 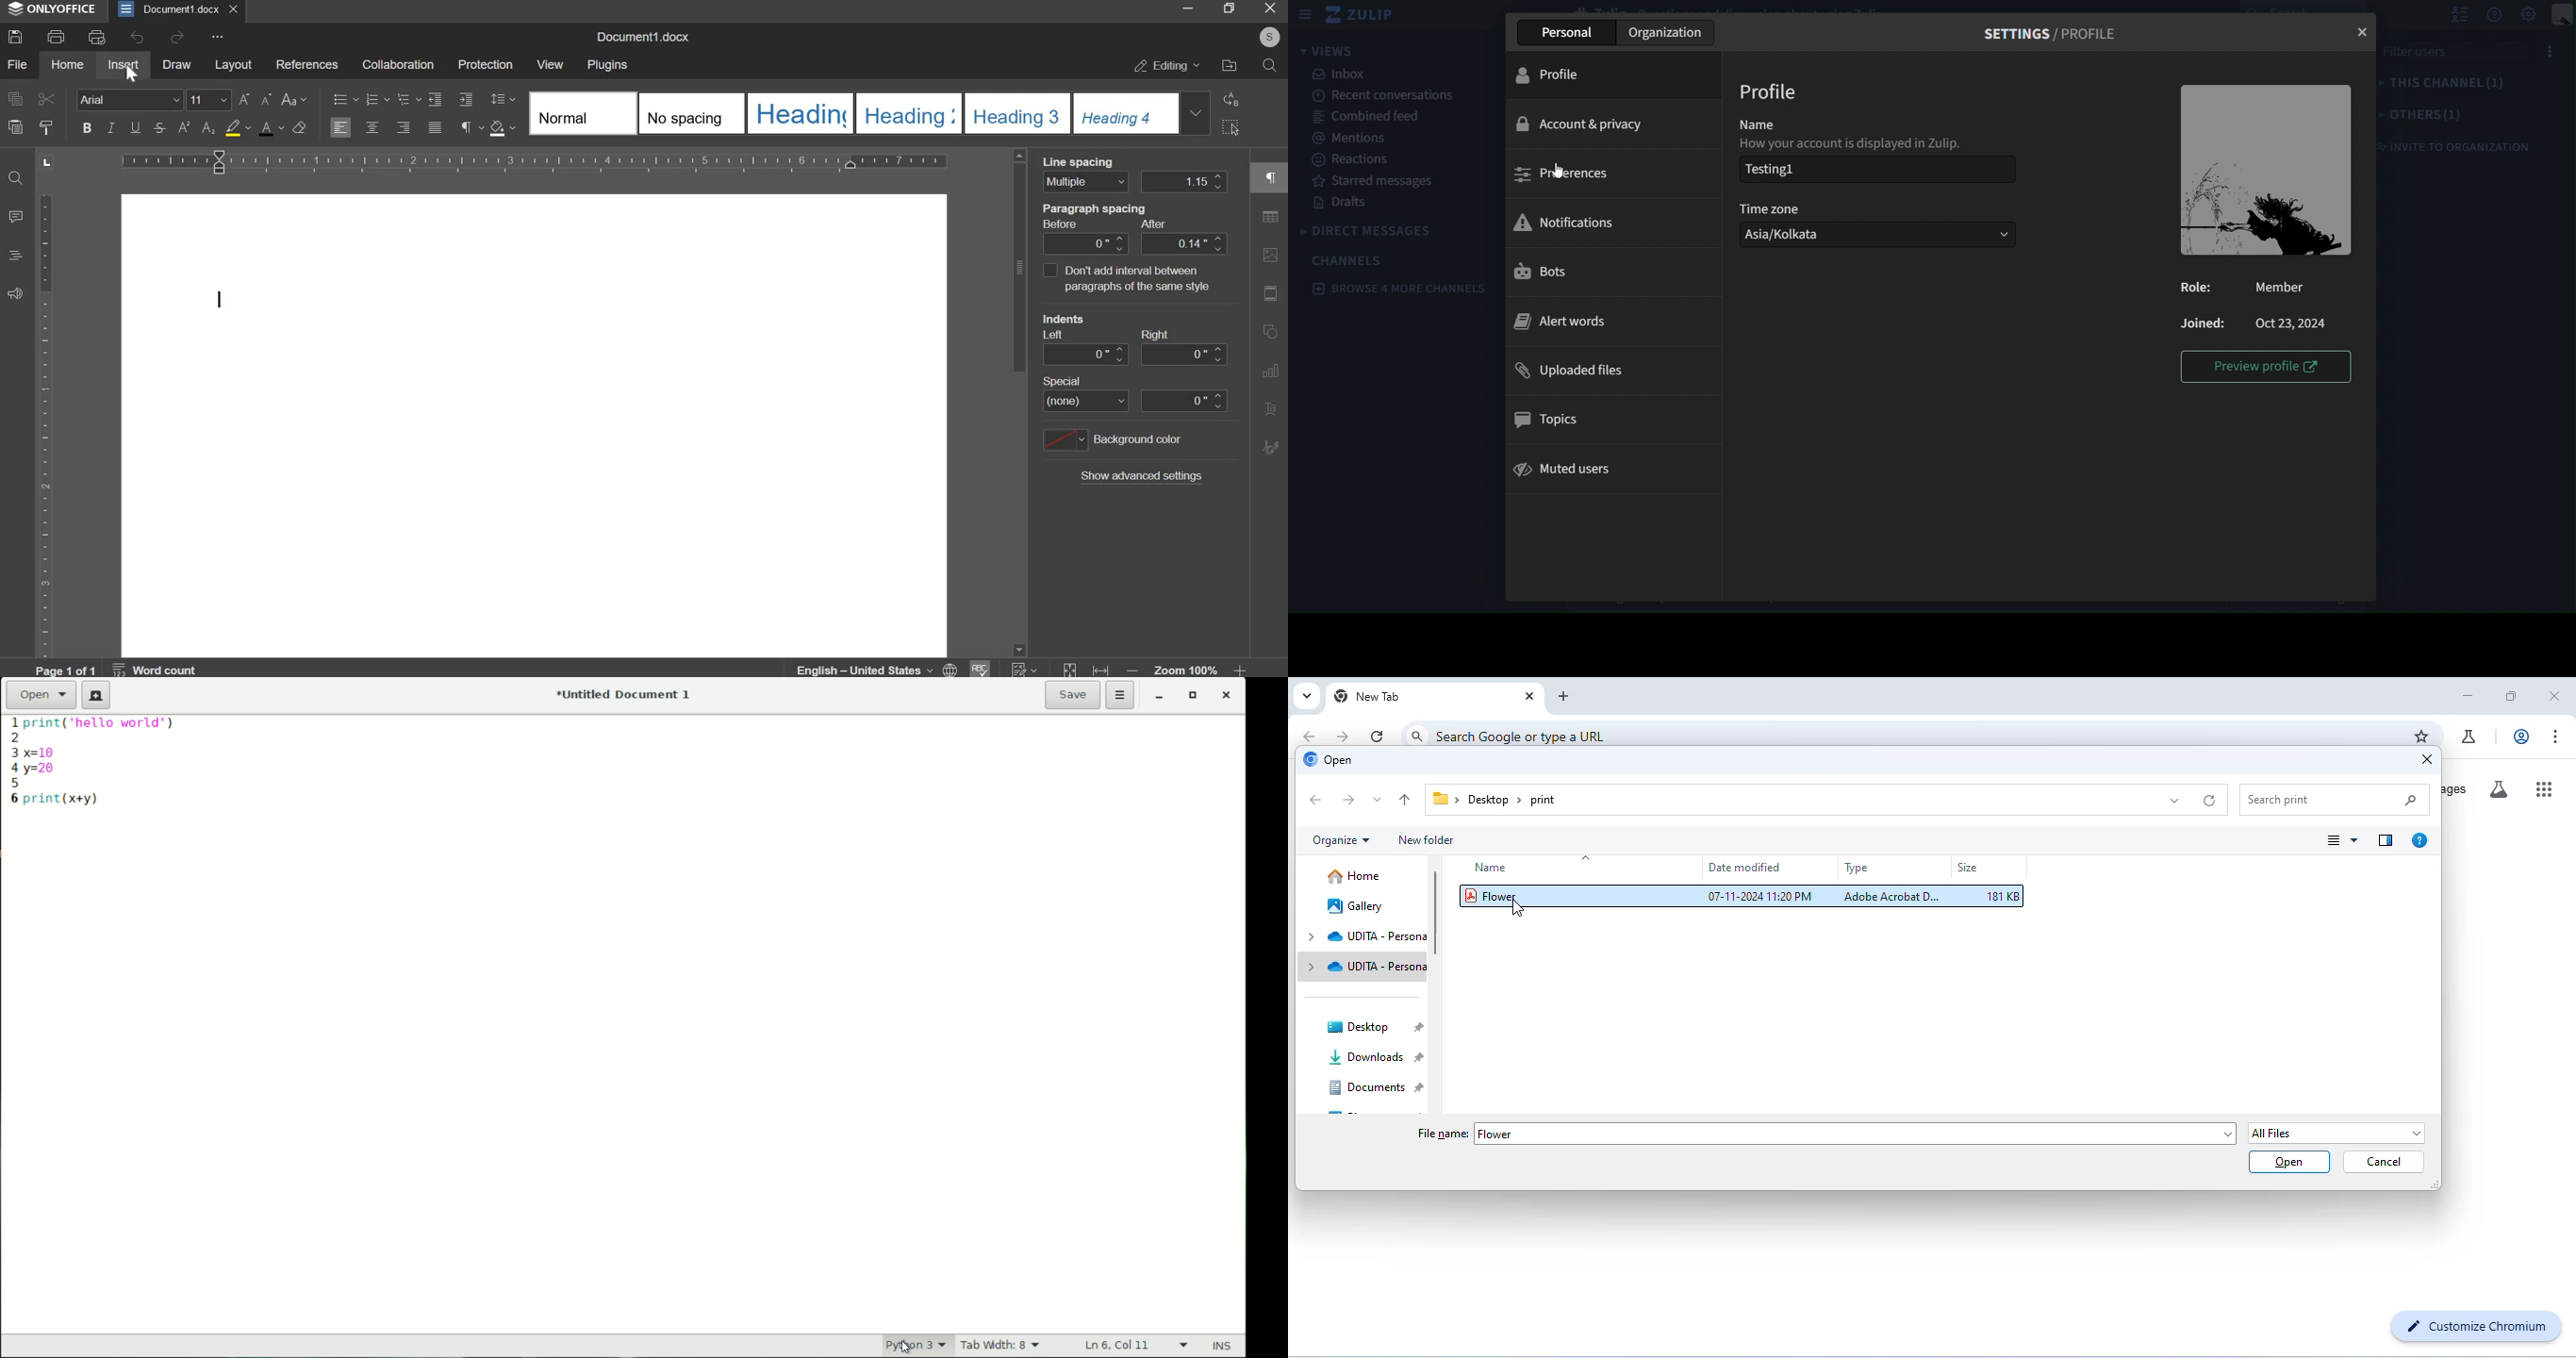 What do you see at coordinates (2527, 15) in the screenshot?
I see `setting` at bounding box center [2527, 15].